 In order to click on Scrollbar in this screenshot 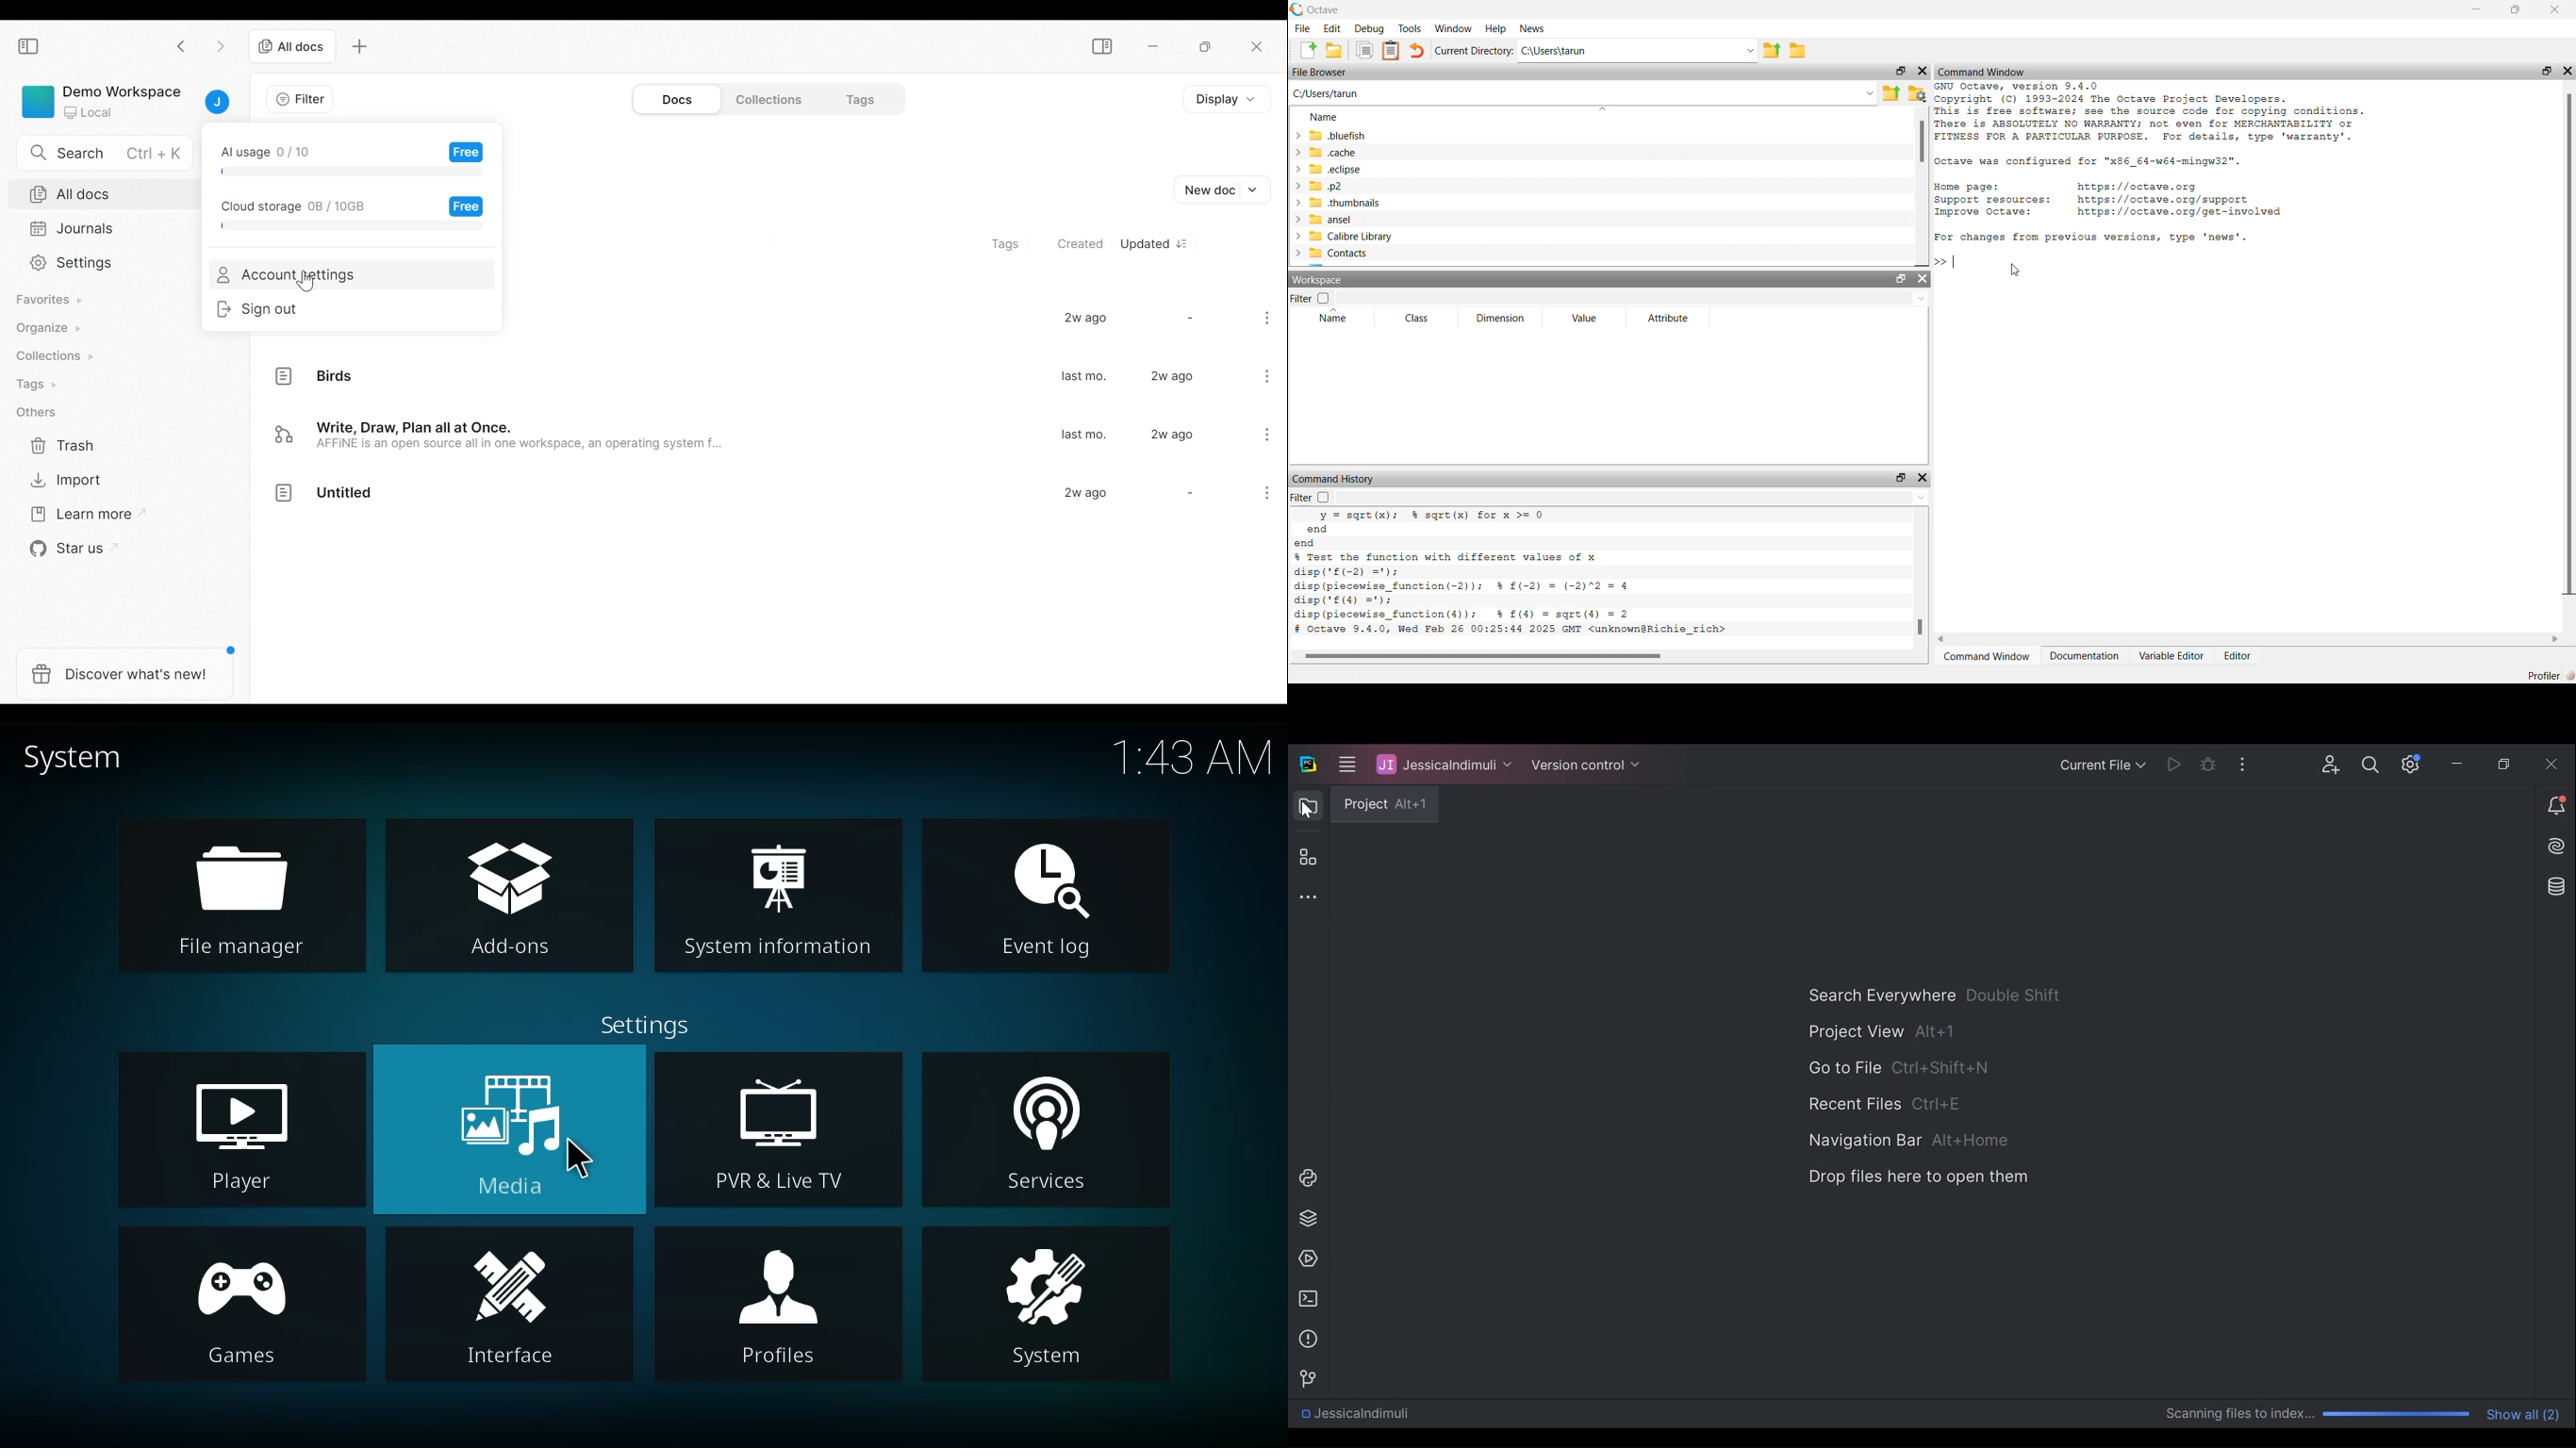, I will do `click(2571, 345)`.